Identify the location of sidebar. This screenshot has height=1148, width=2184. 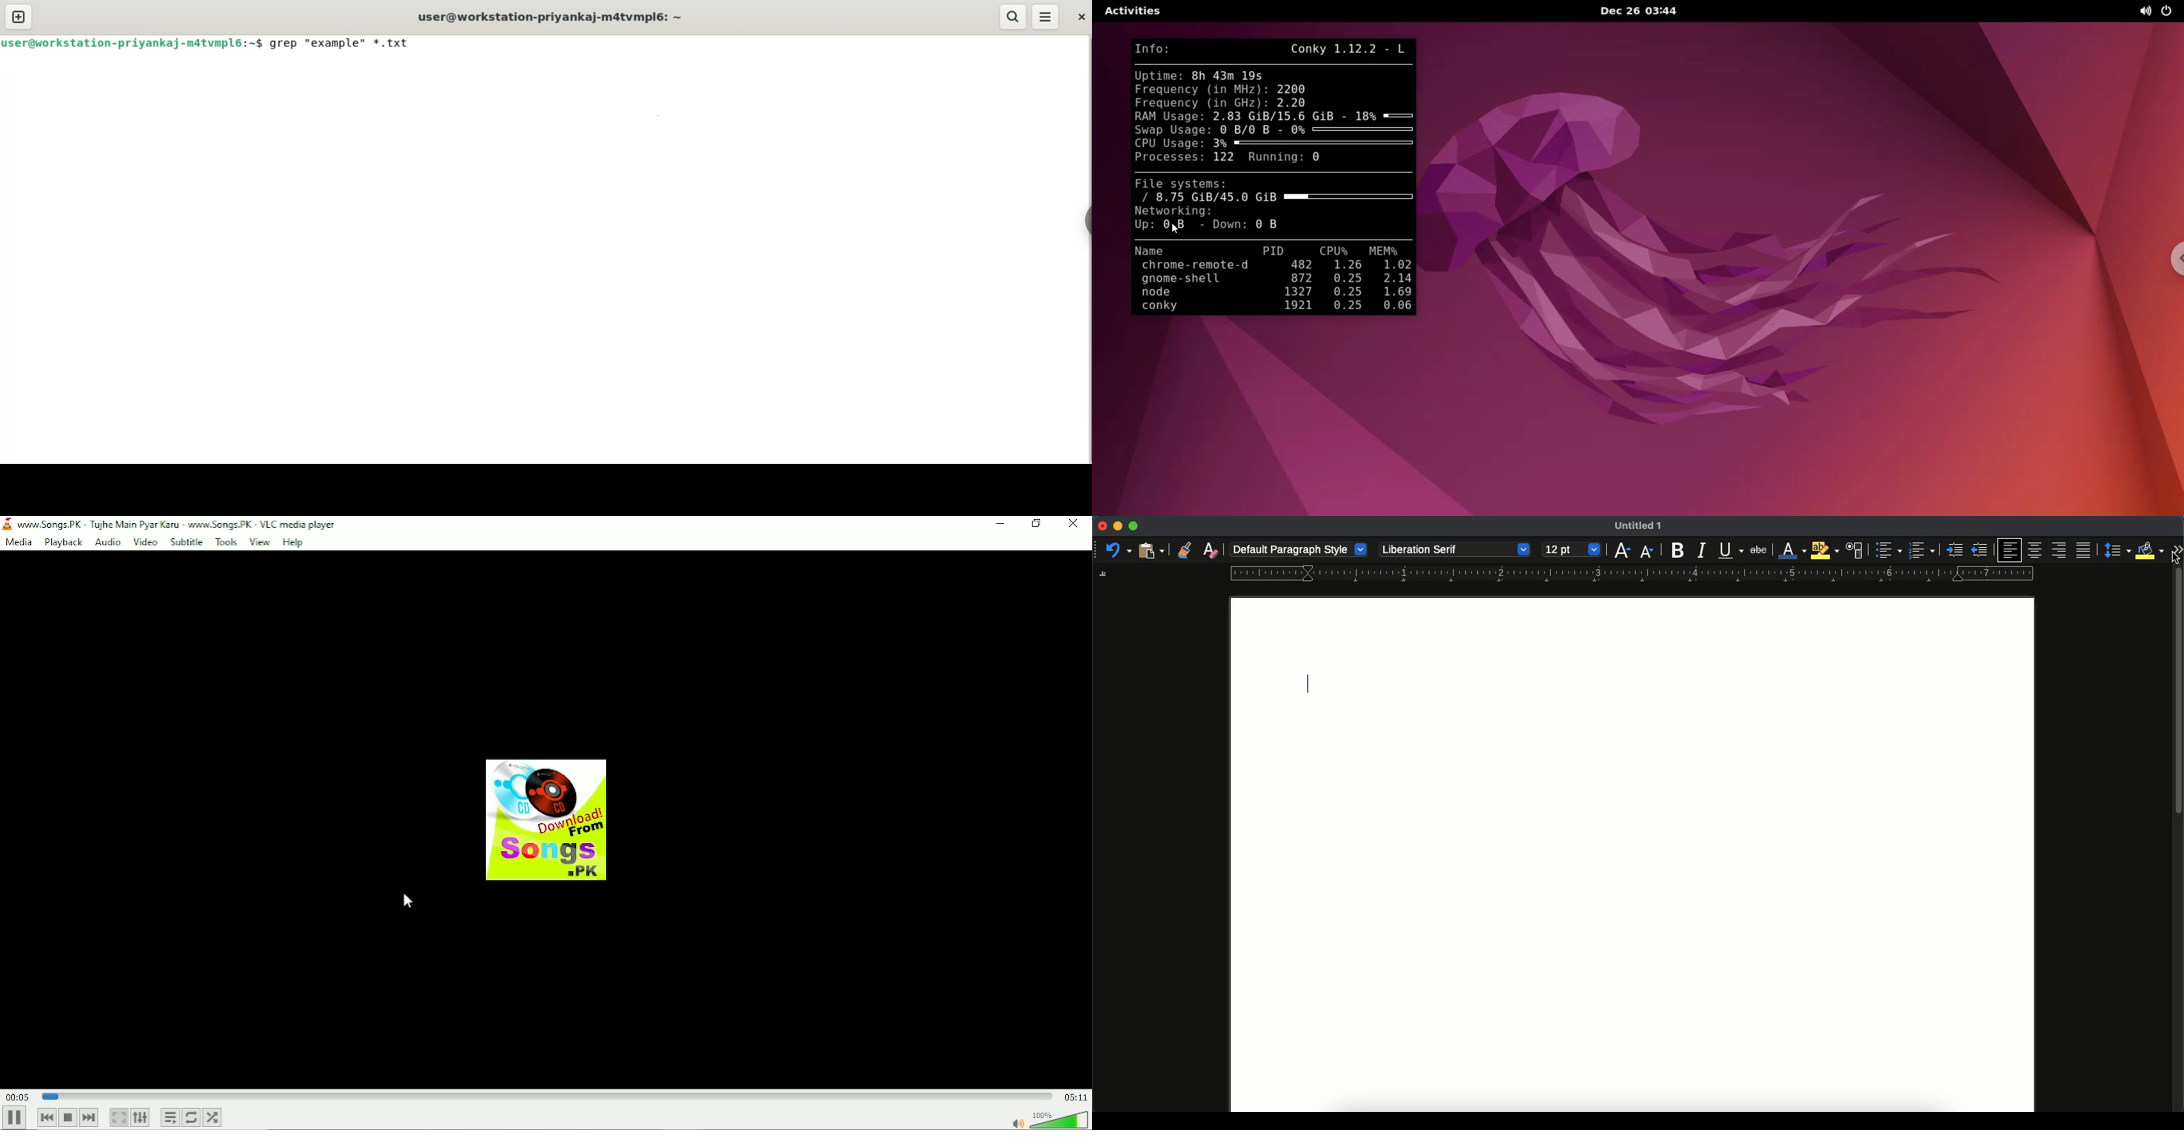
(1086, 219).